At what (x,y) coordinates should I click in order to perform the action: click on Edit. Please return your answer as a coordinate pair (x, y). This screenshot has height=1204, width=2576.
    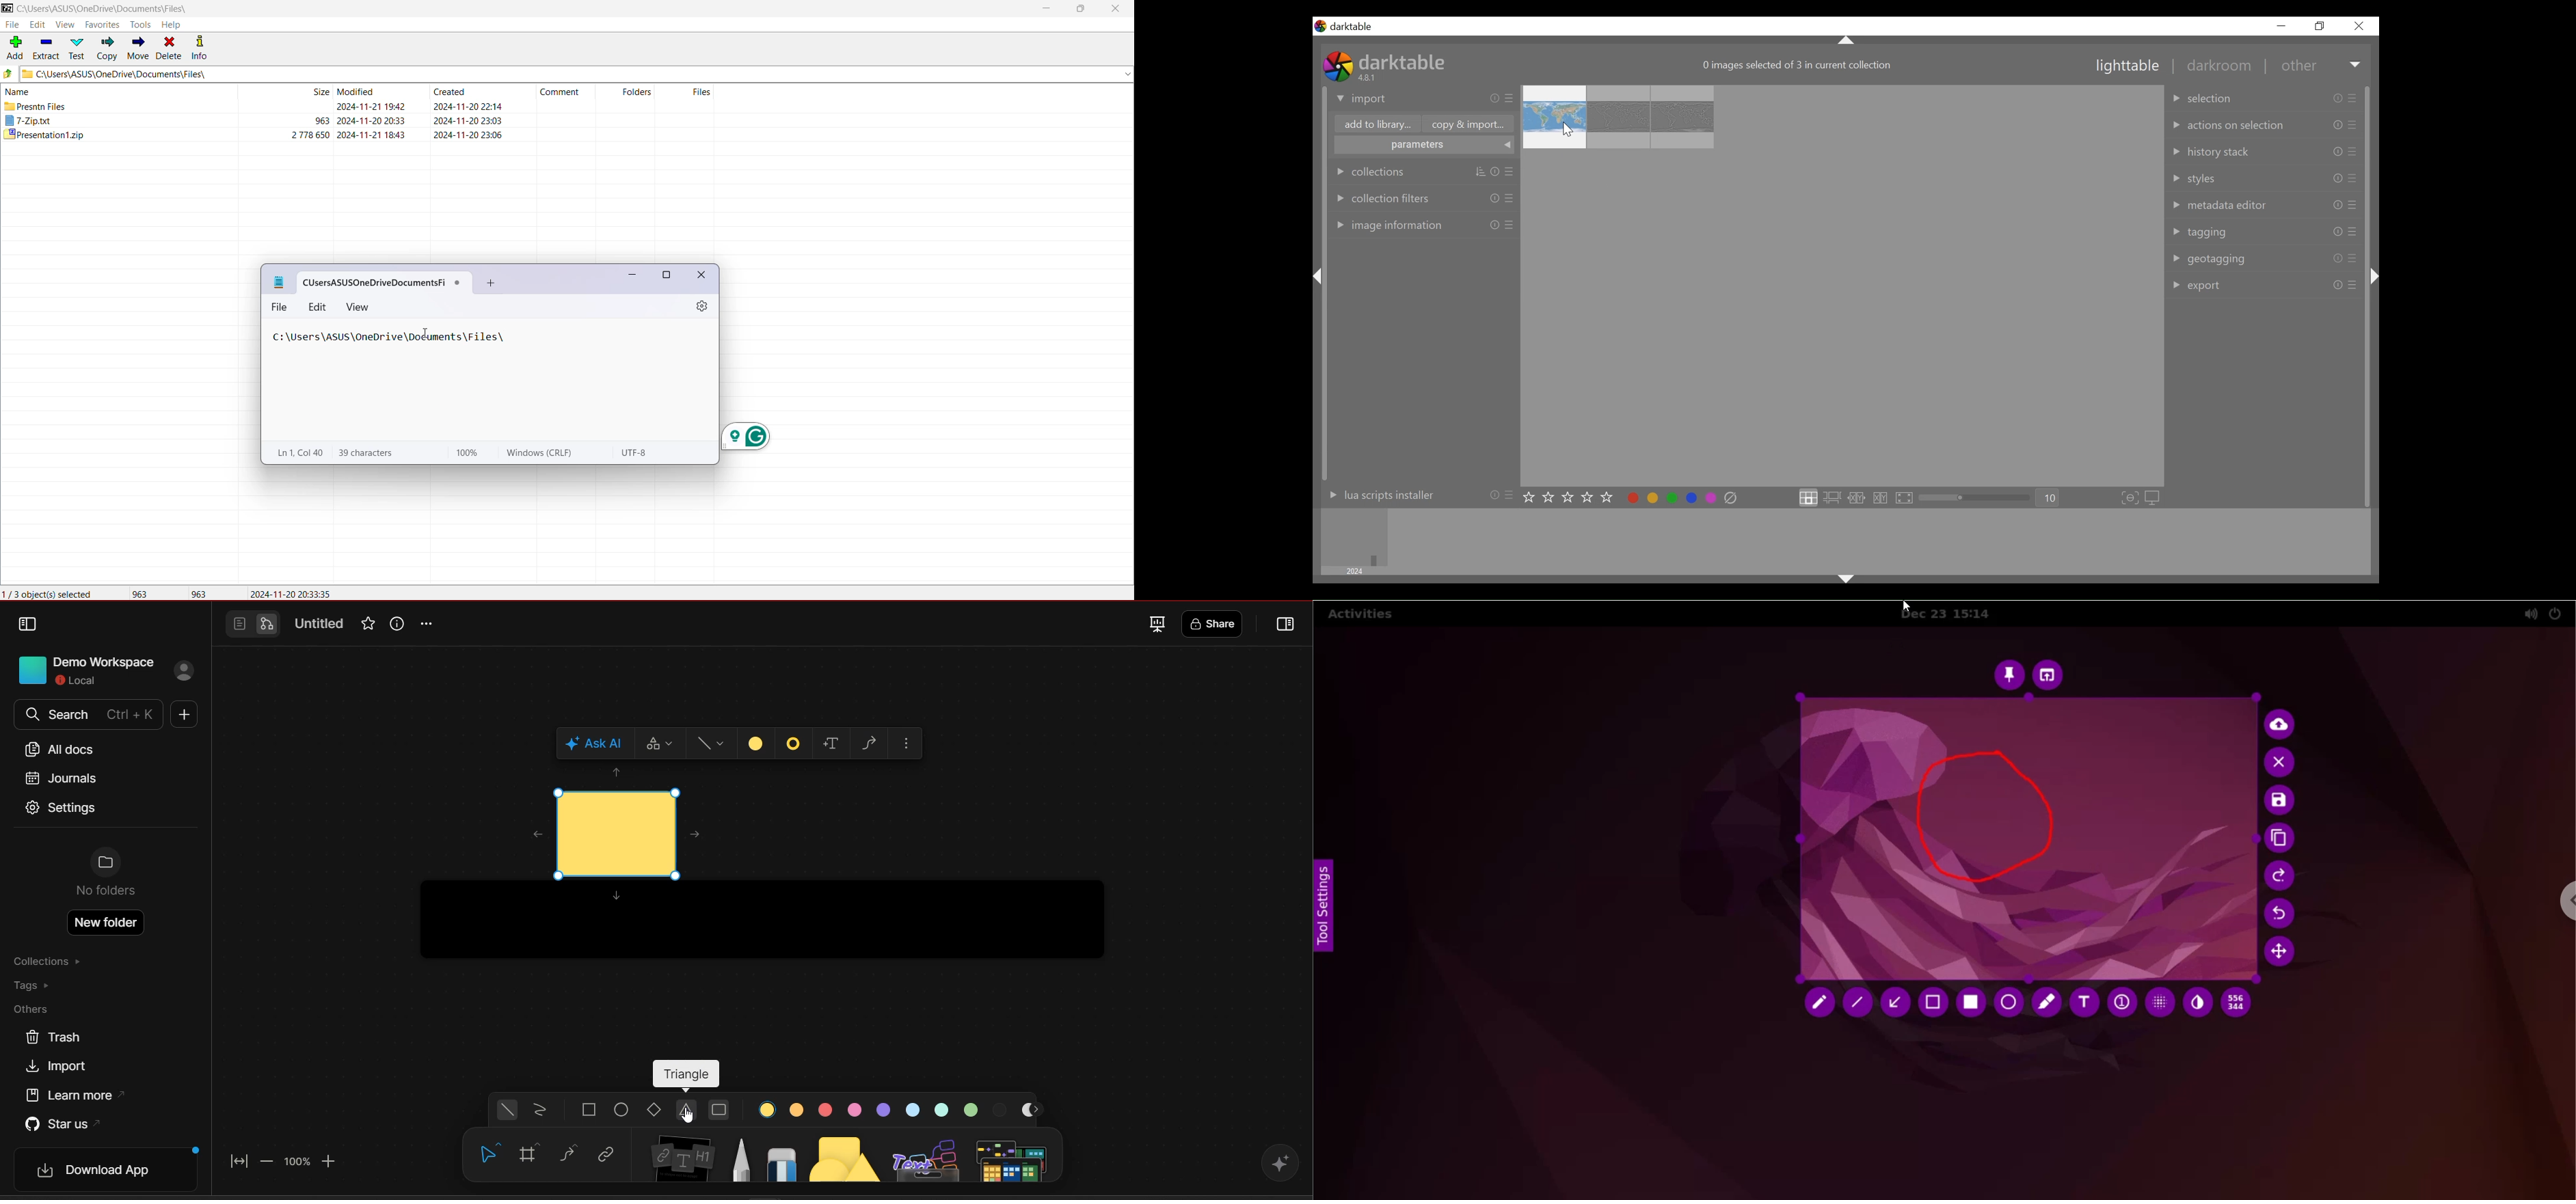
    Looking at the image, I should click on (318, 306).